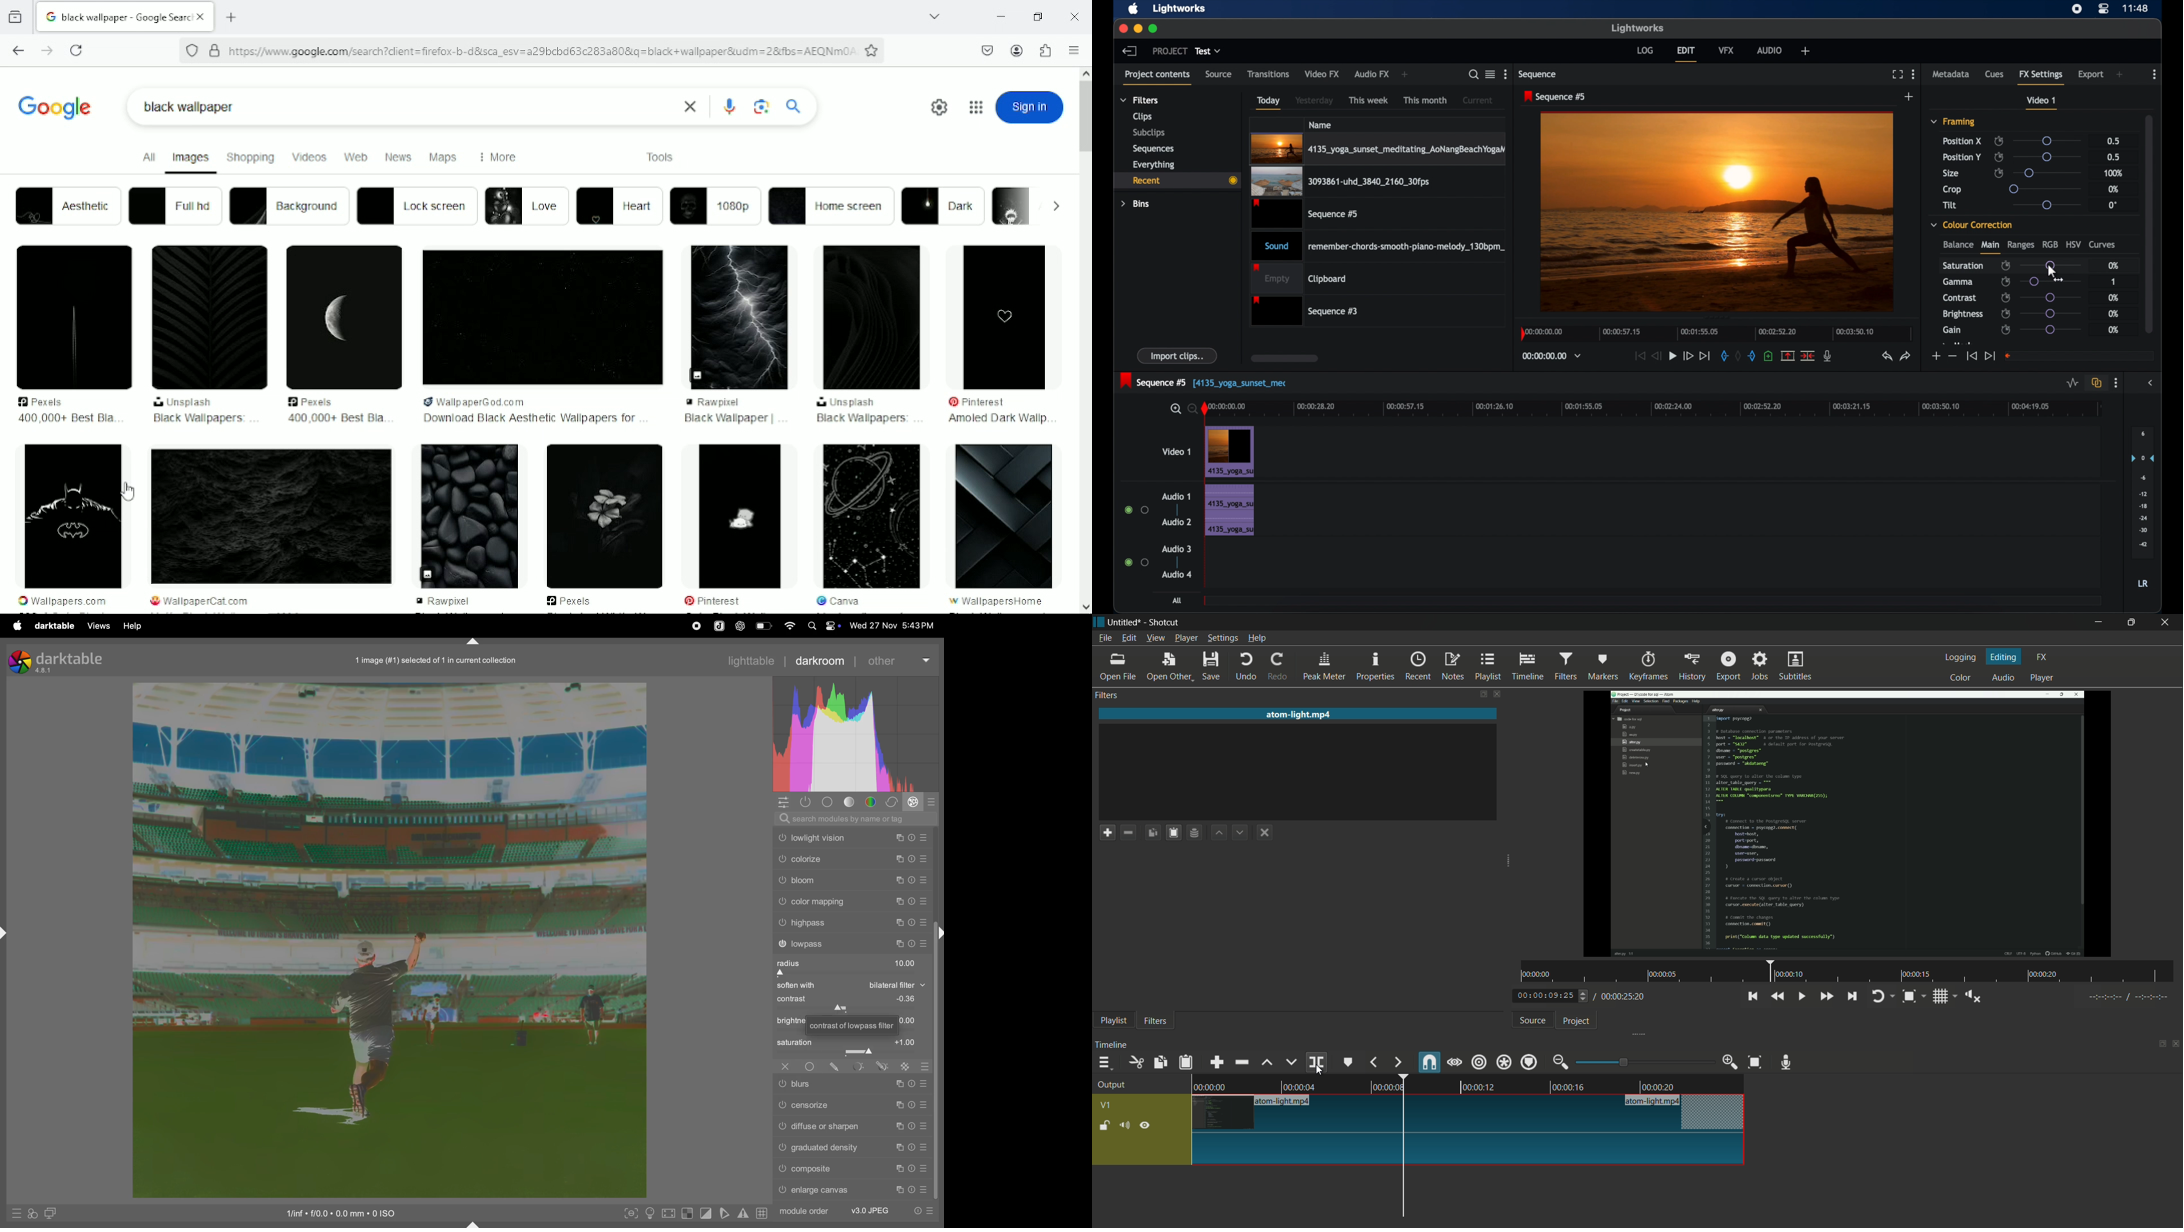  I want to click on add a filter, so click(1107, 832).